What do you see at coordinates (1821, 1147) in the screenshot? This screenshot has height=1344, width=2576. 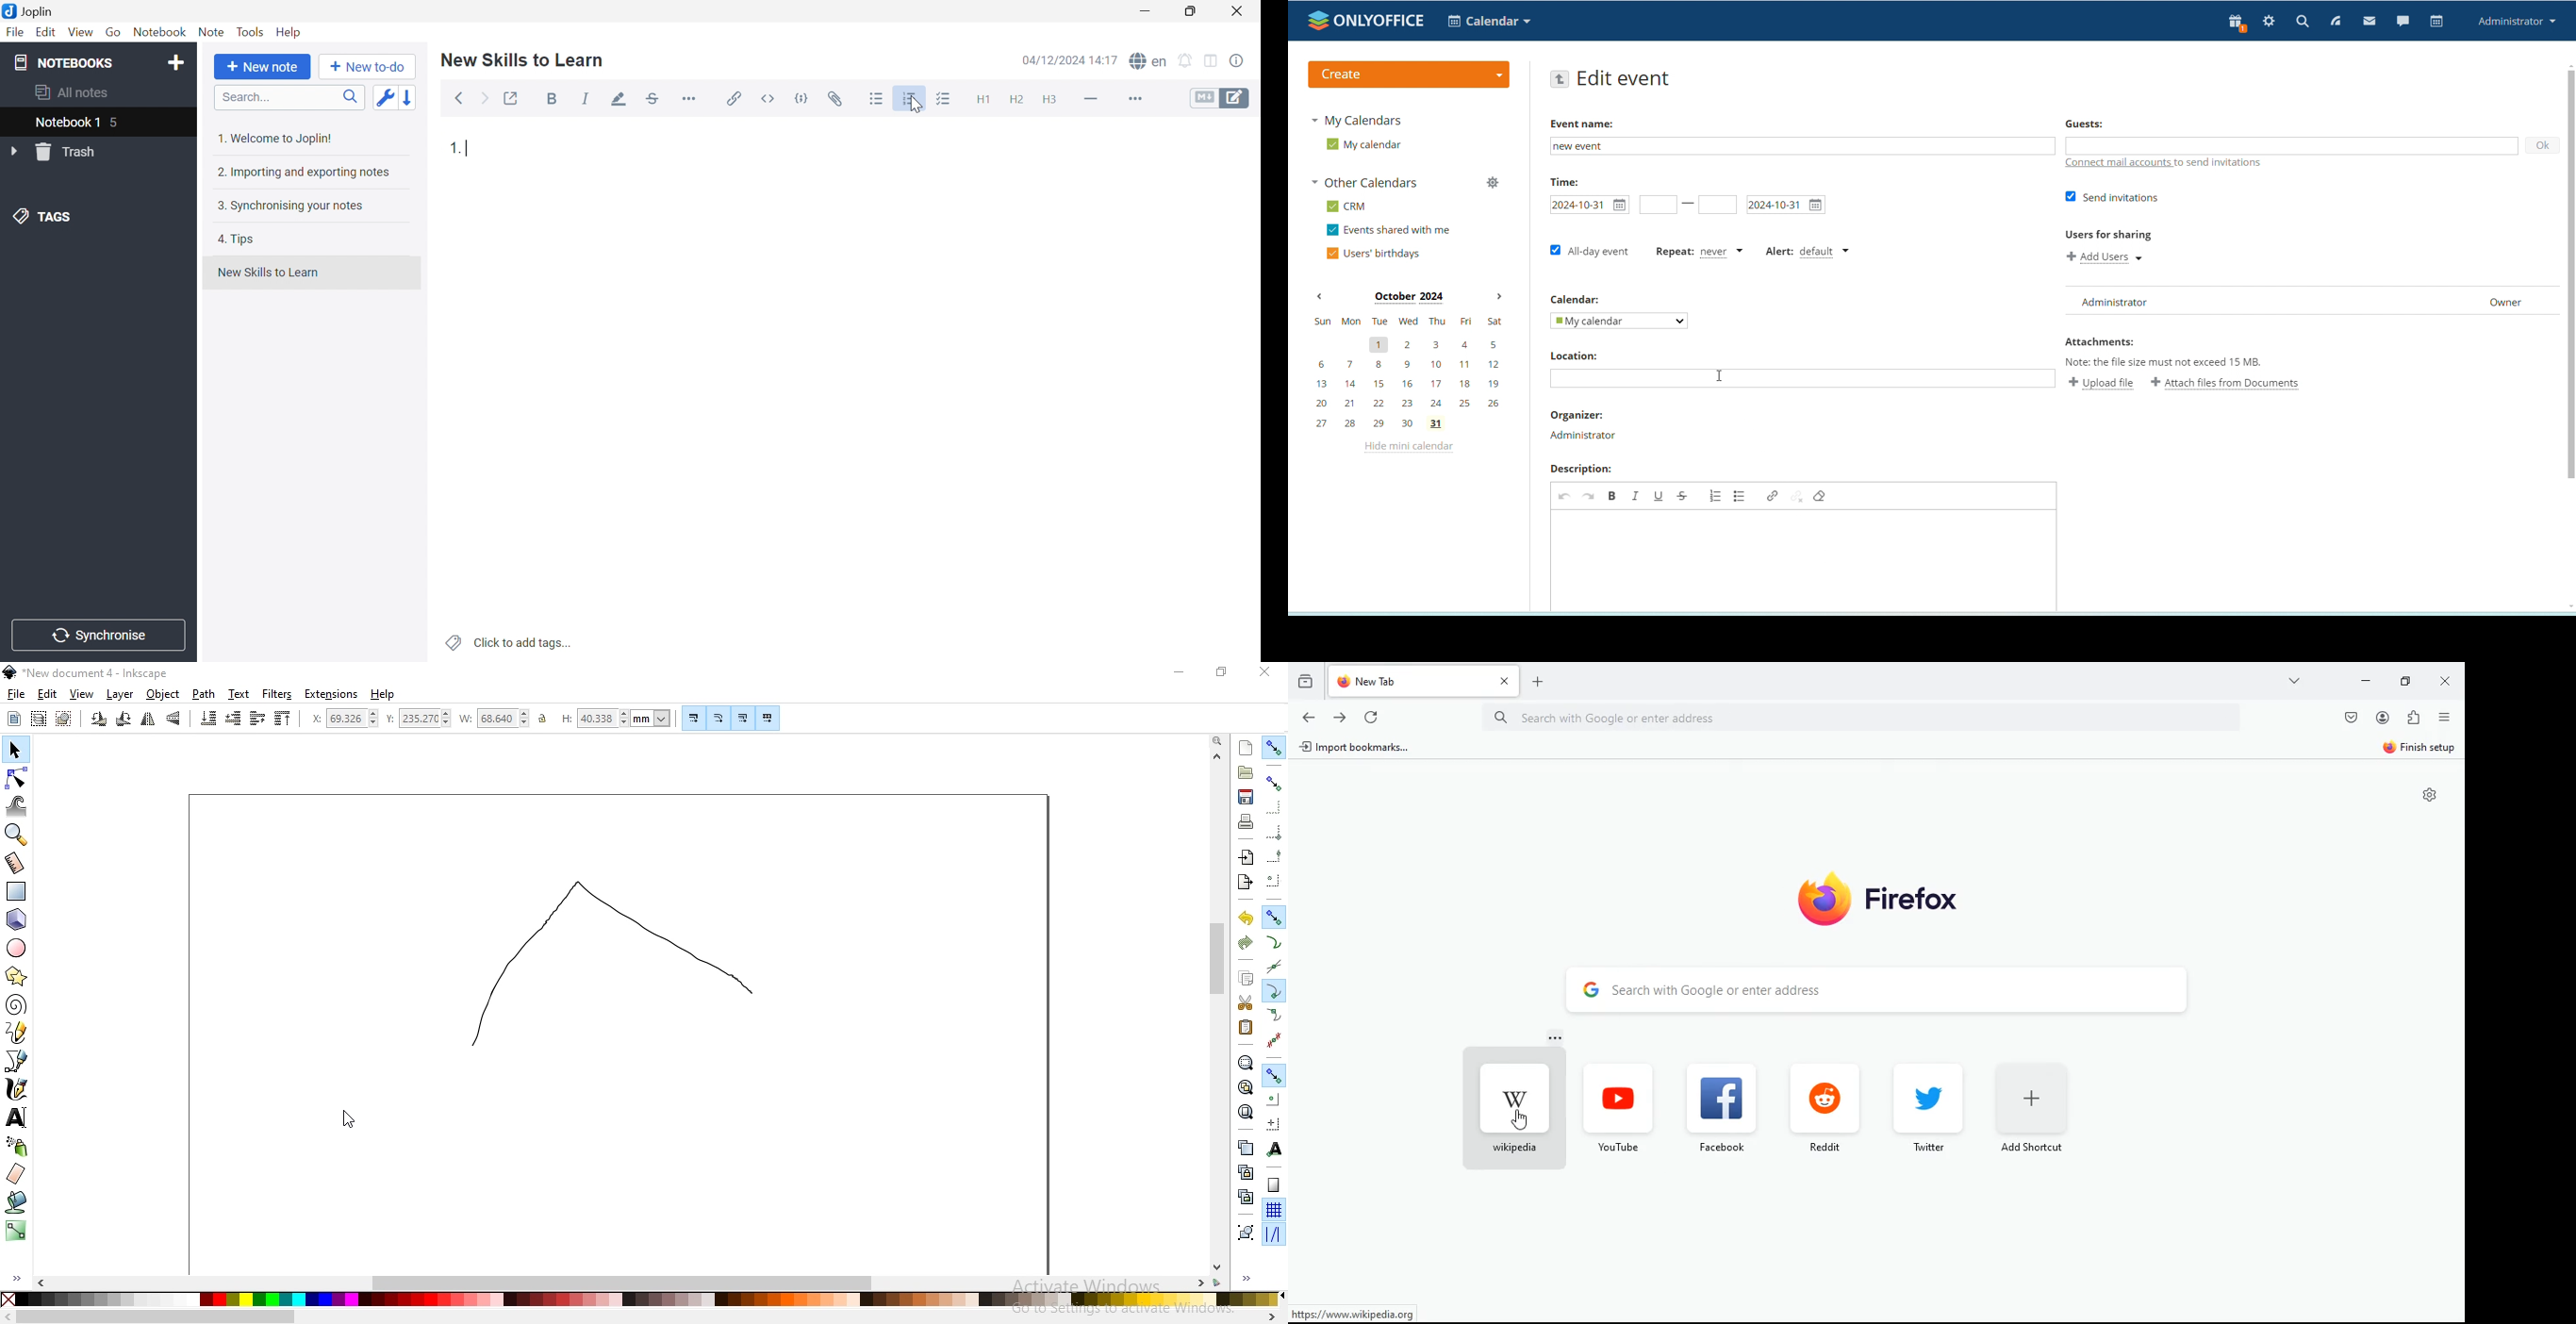 I see `reddit` at bounding box center [1821, 1147].